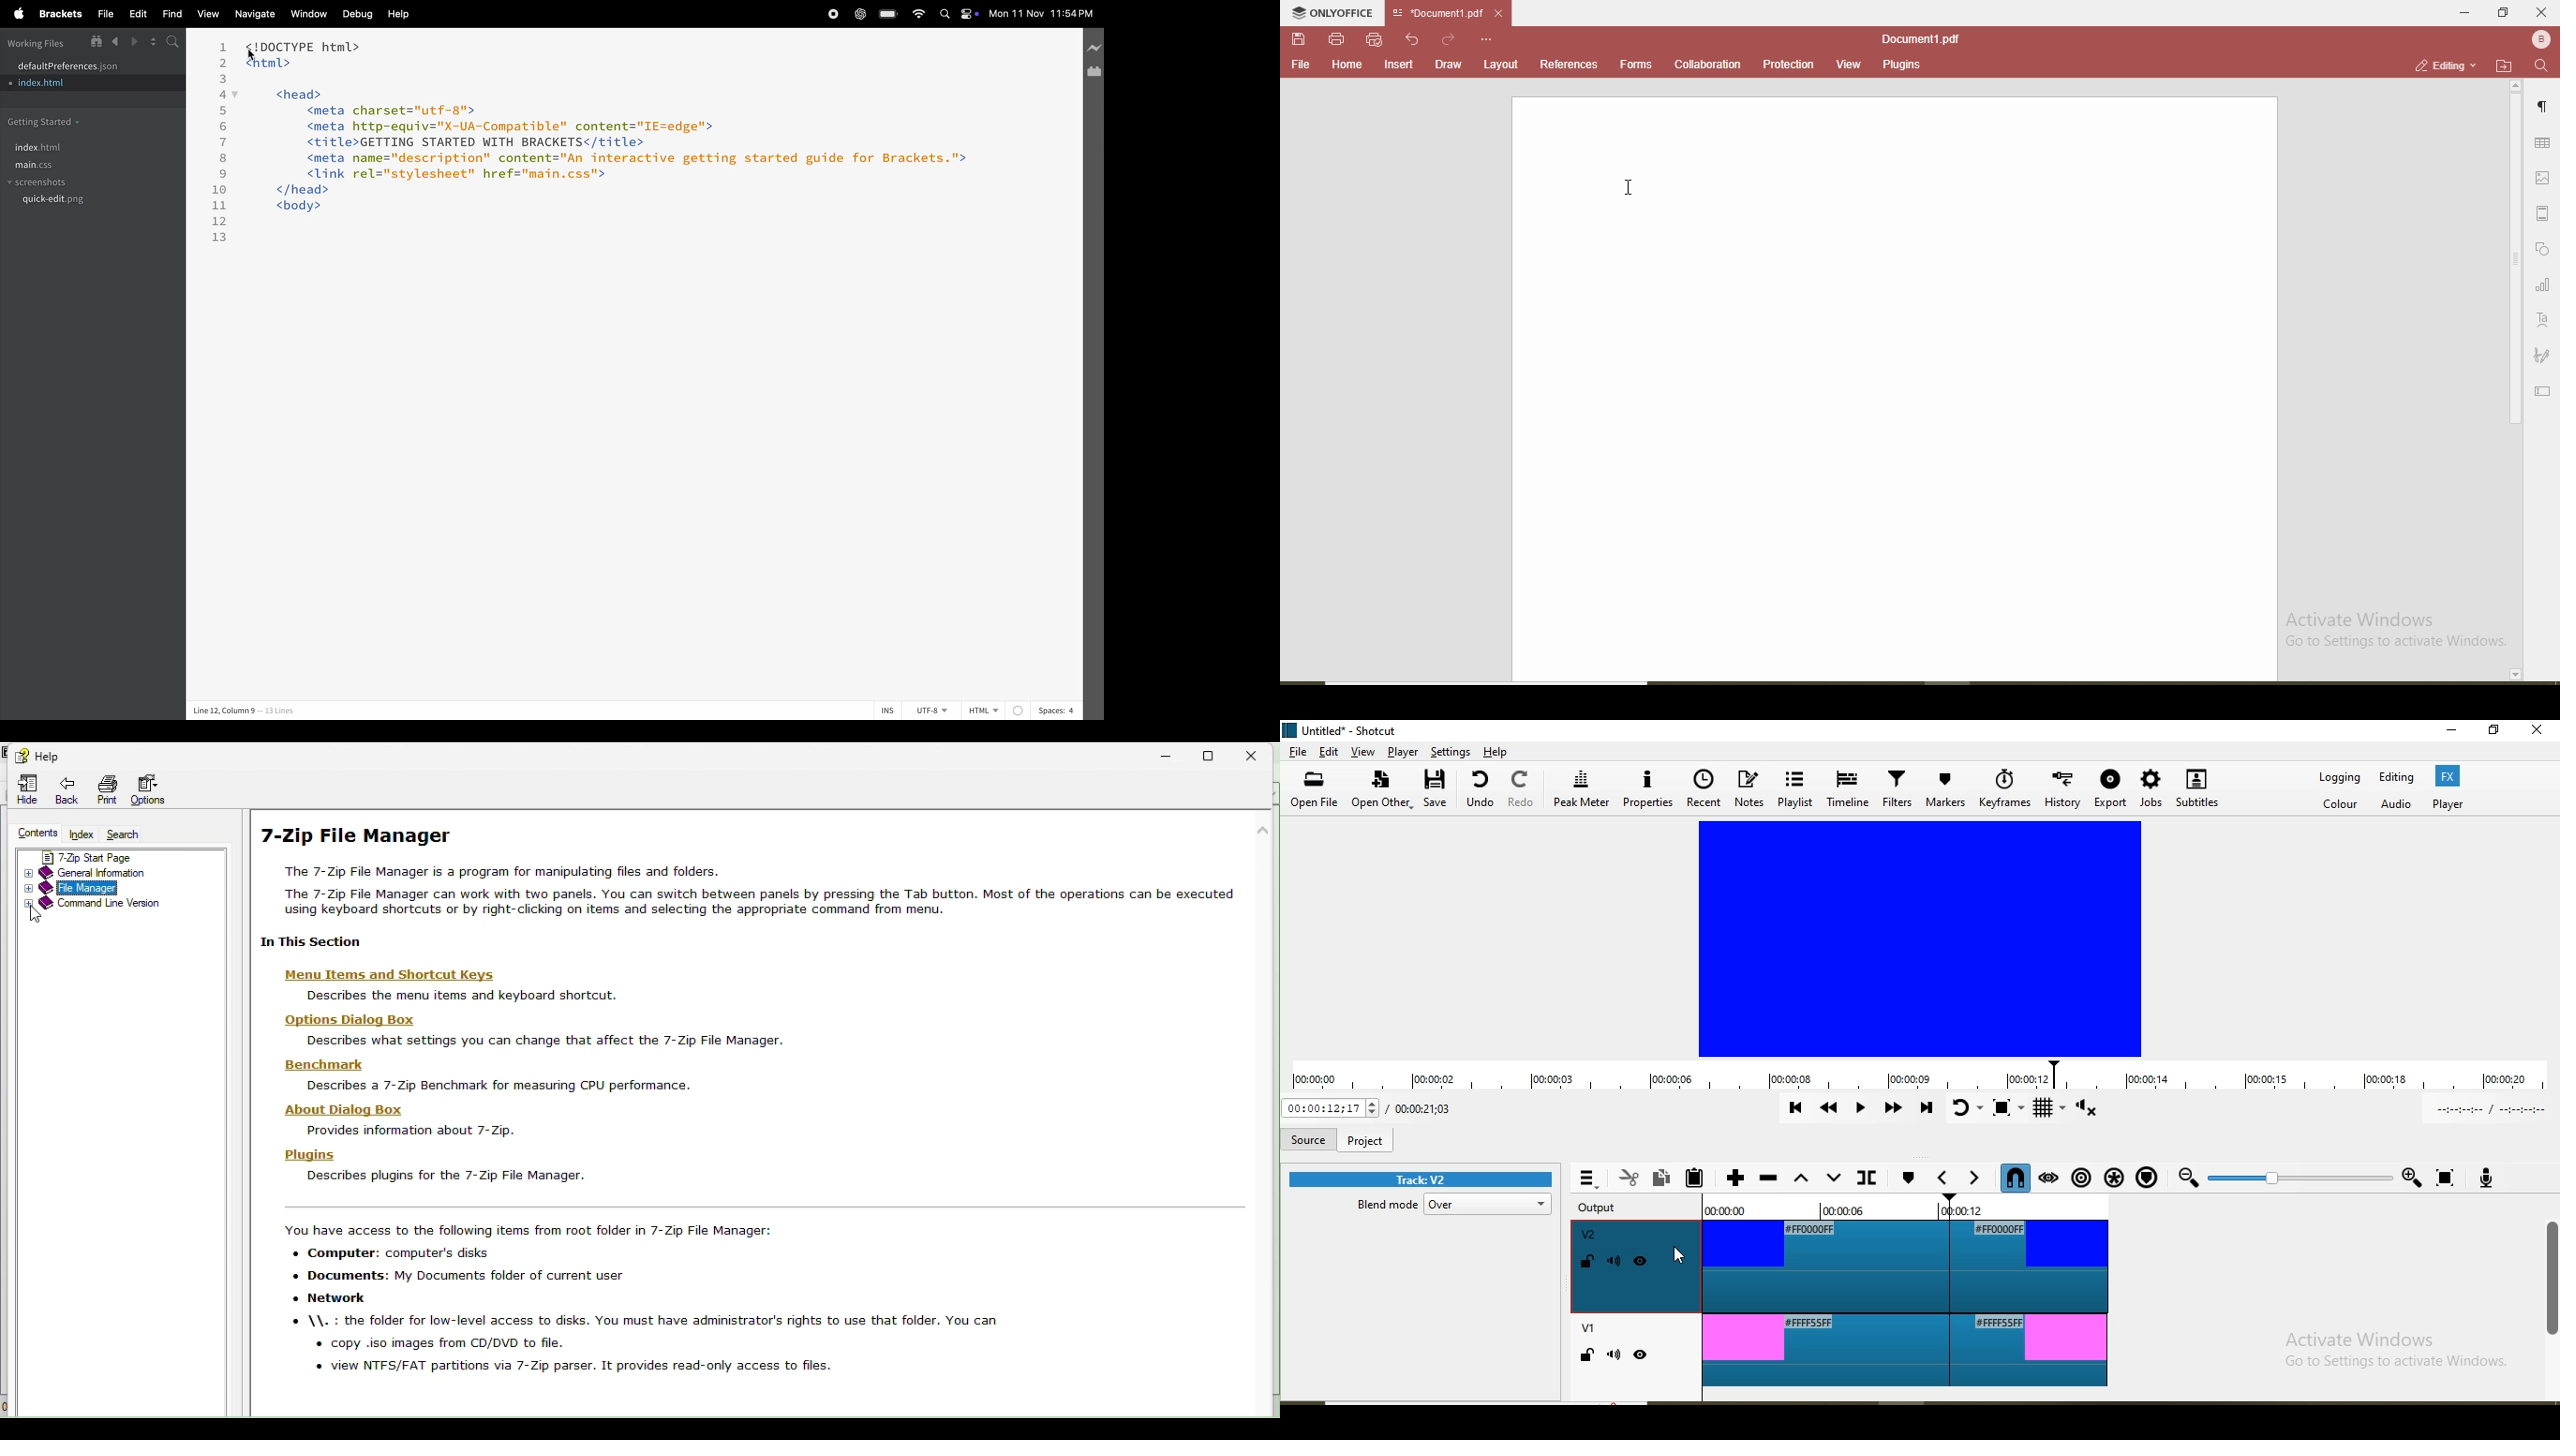 The width and height of the screenshot is (2576, 1456). What do you see at coordinates (1447, 64) in the screenshot?
I see `draw` at bounding box center [1447, 64].